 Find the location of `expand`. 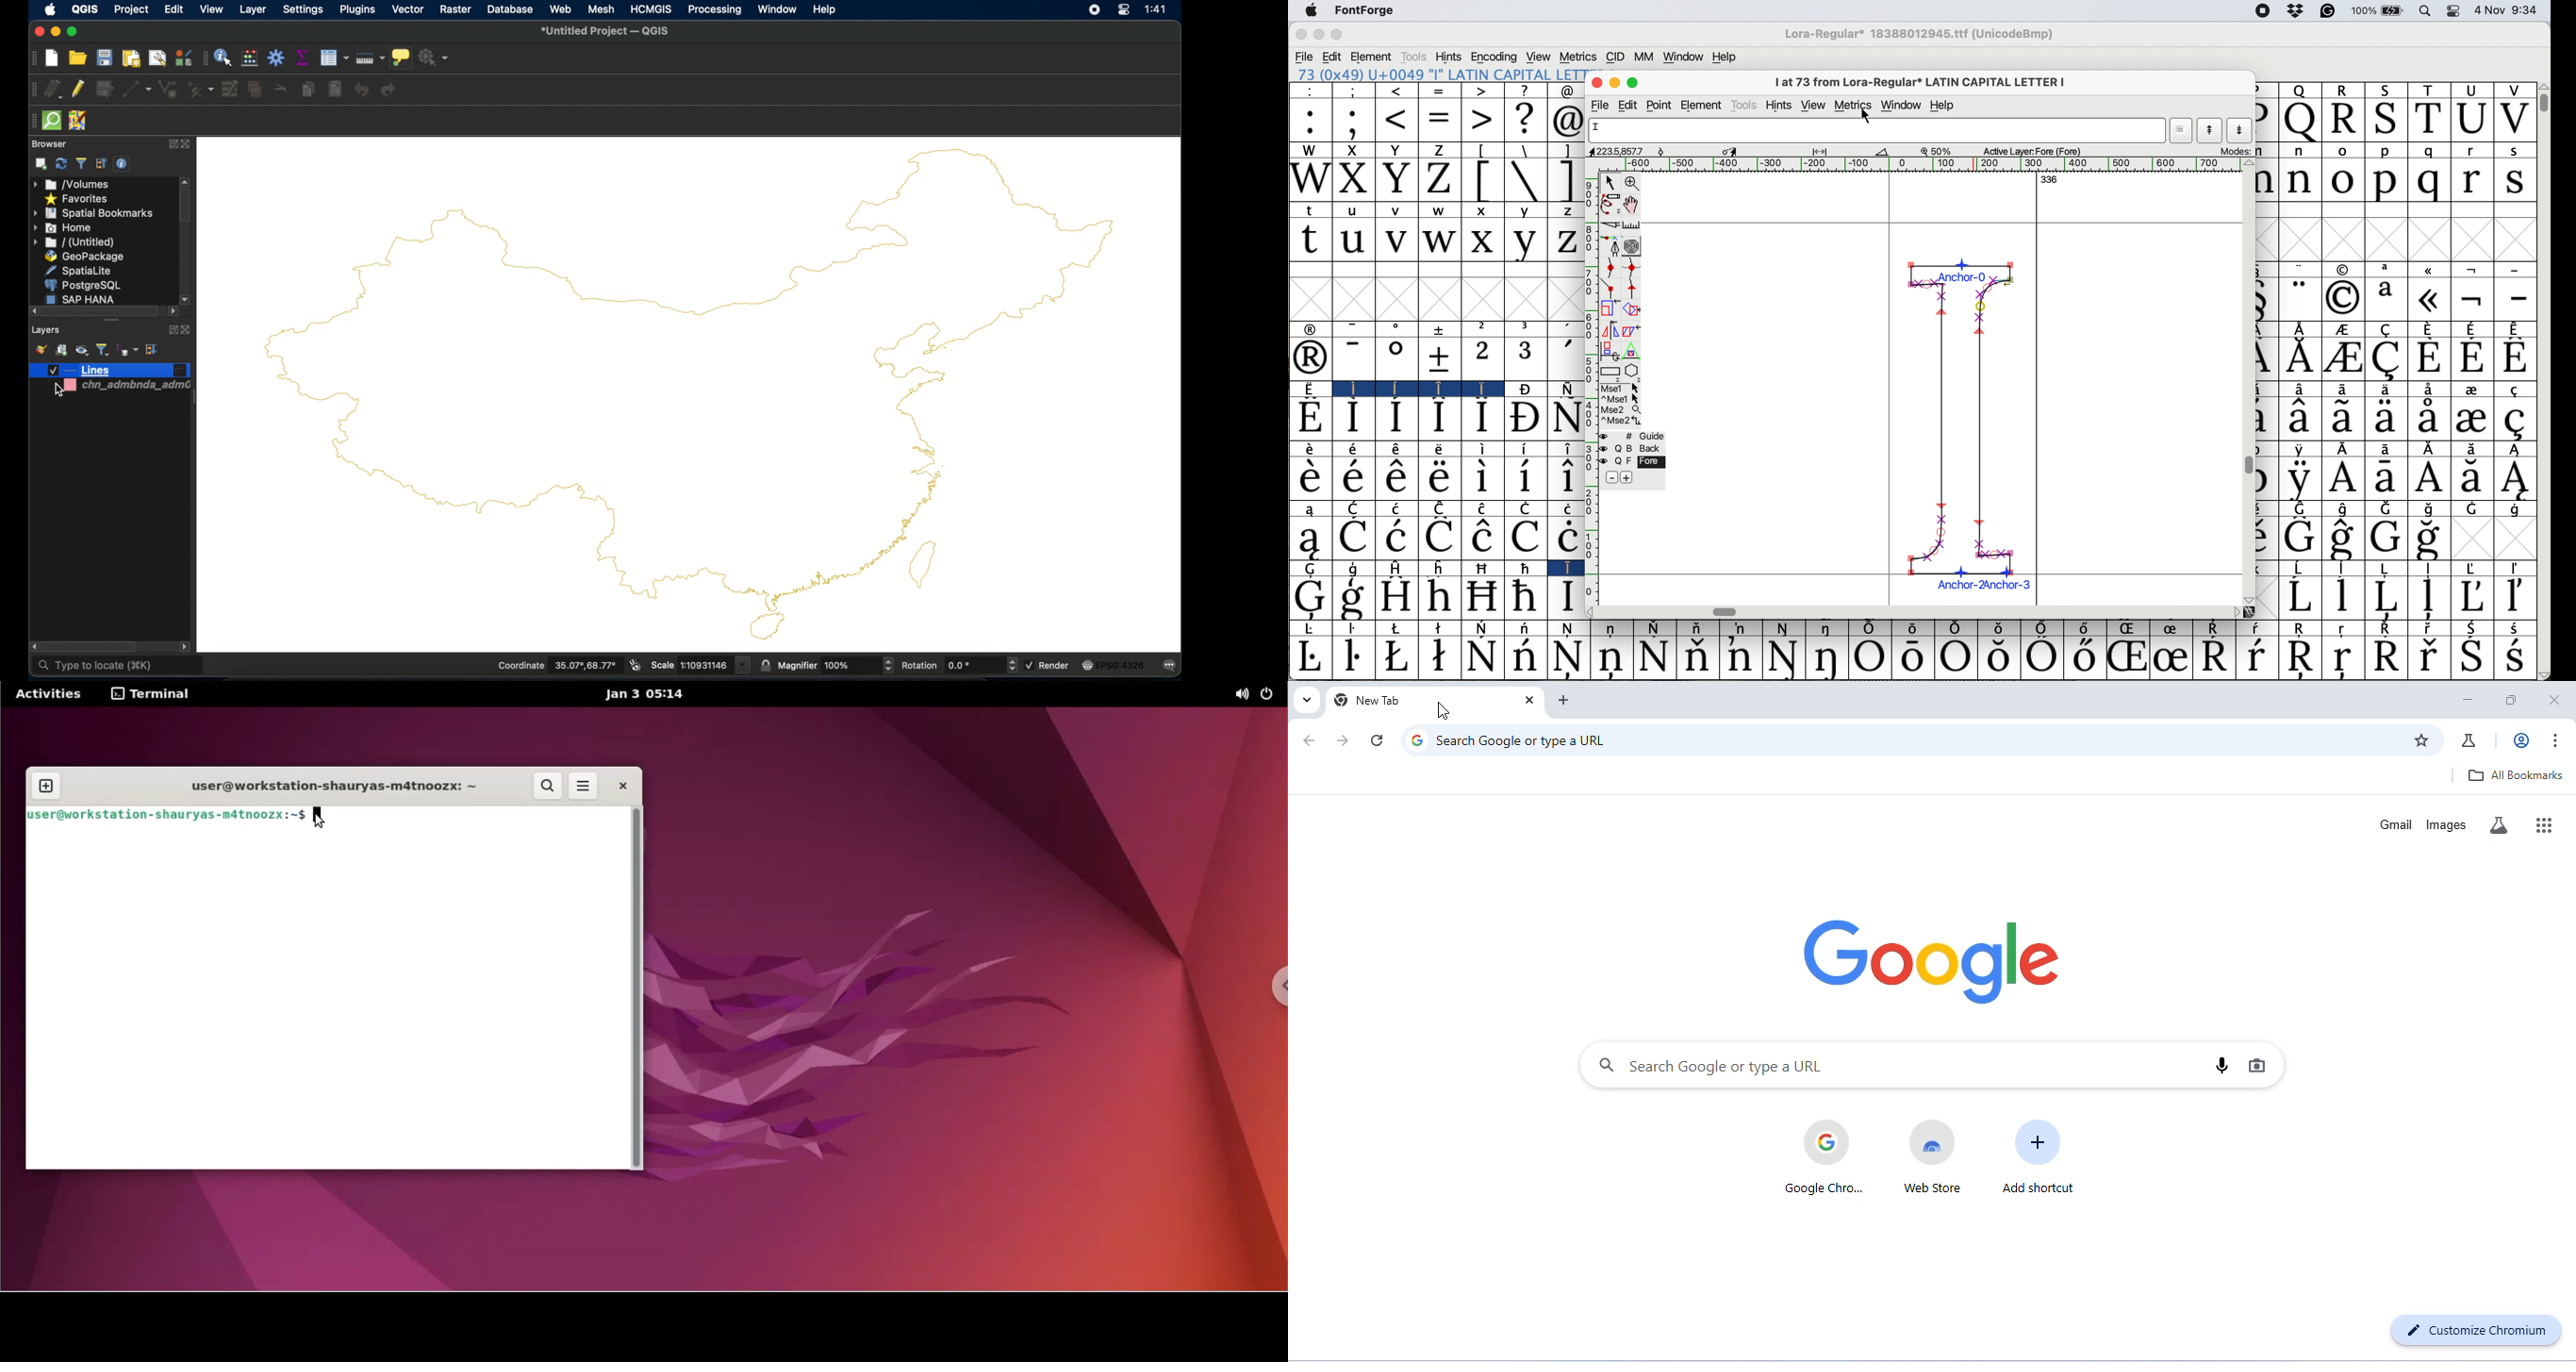

expand is located at coordinates (171, 330).